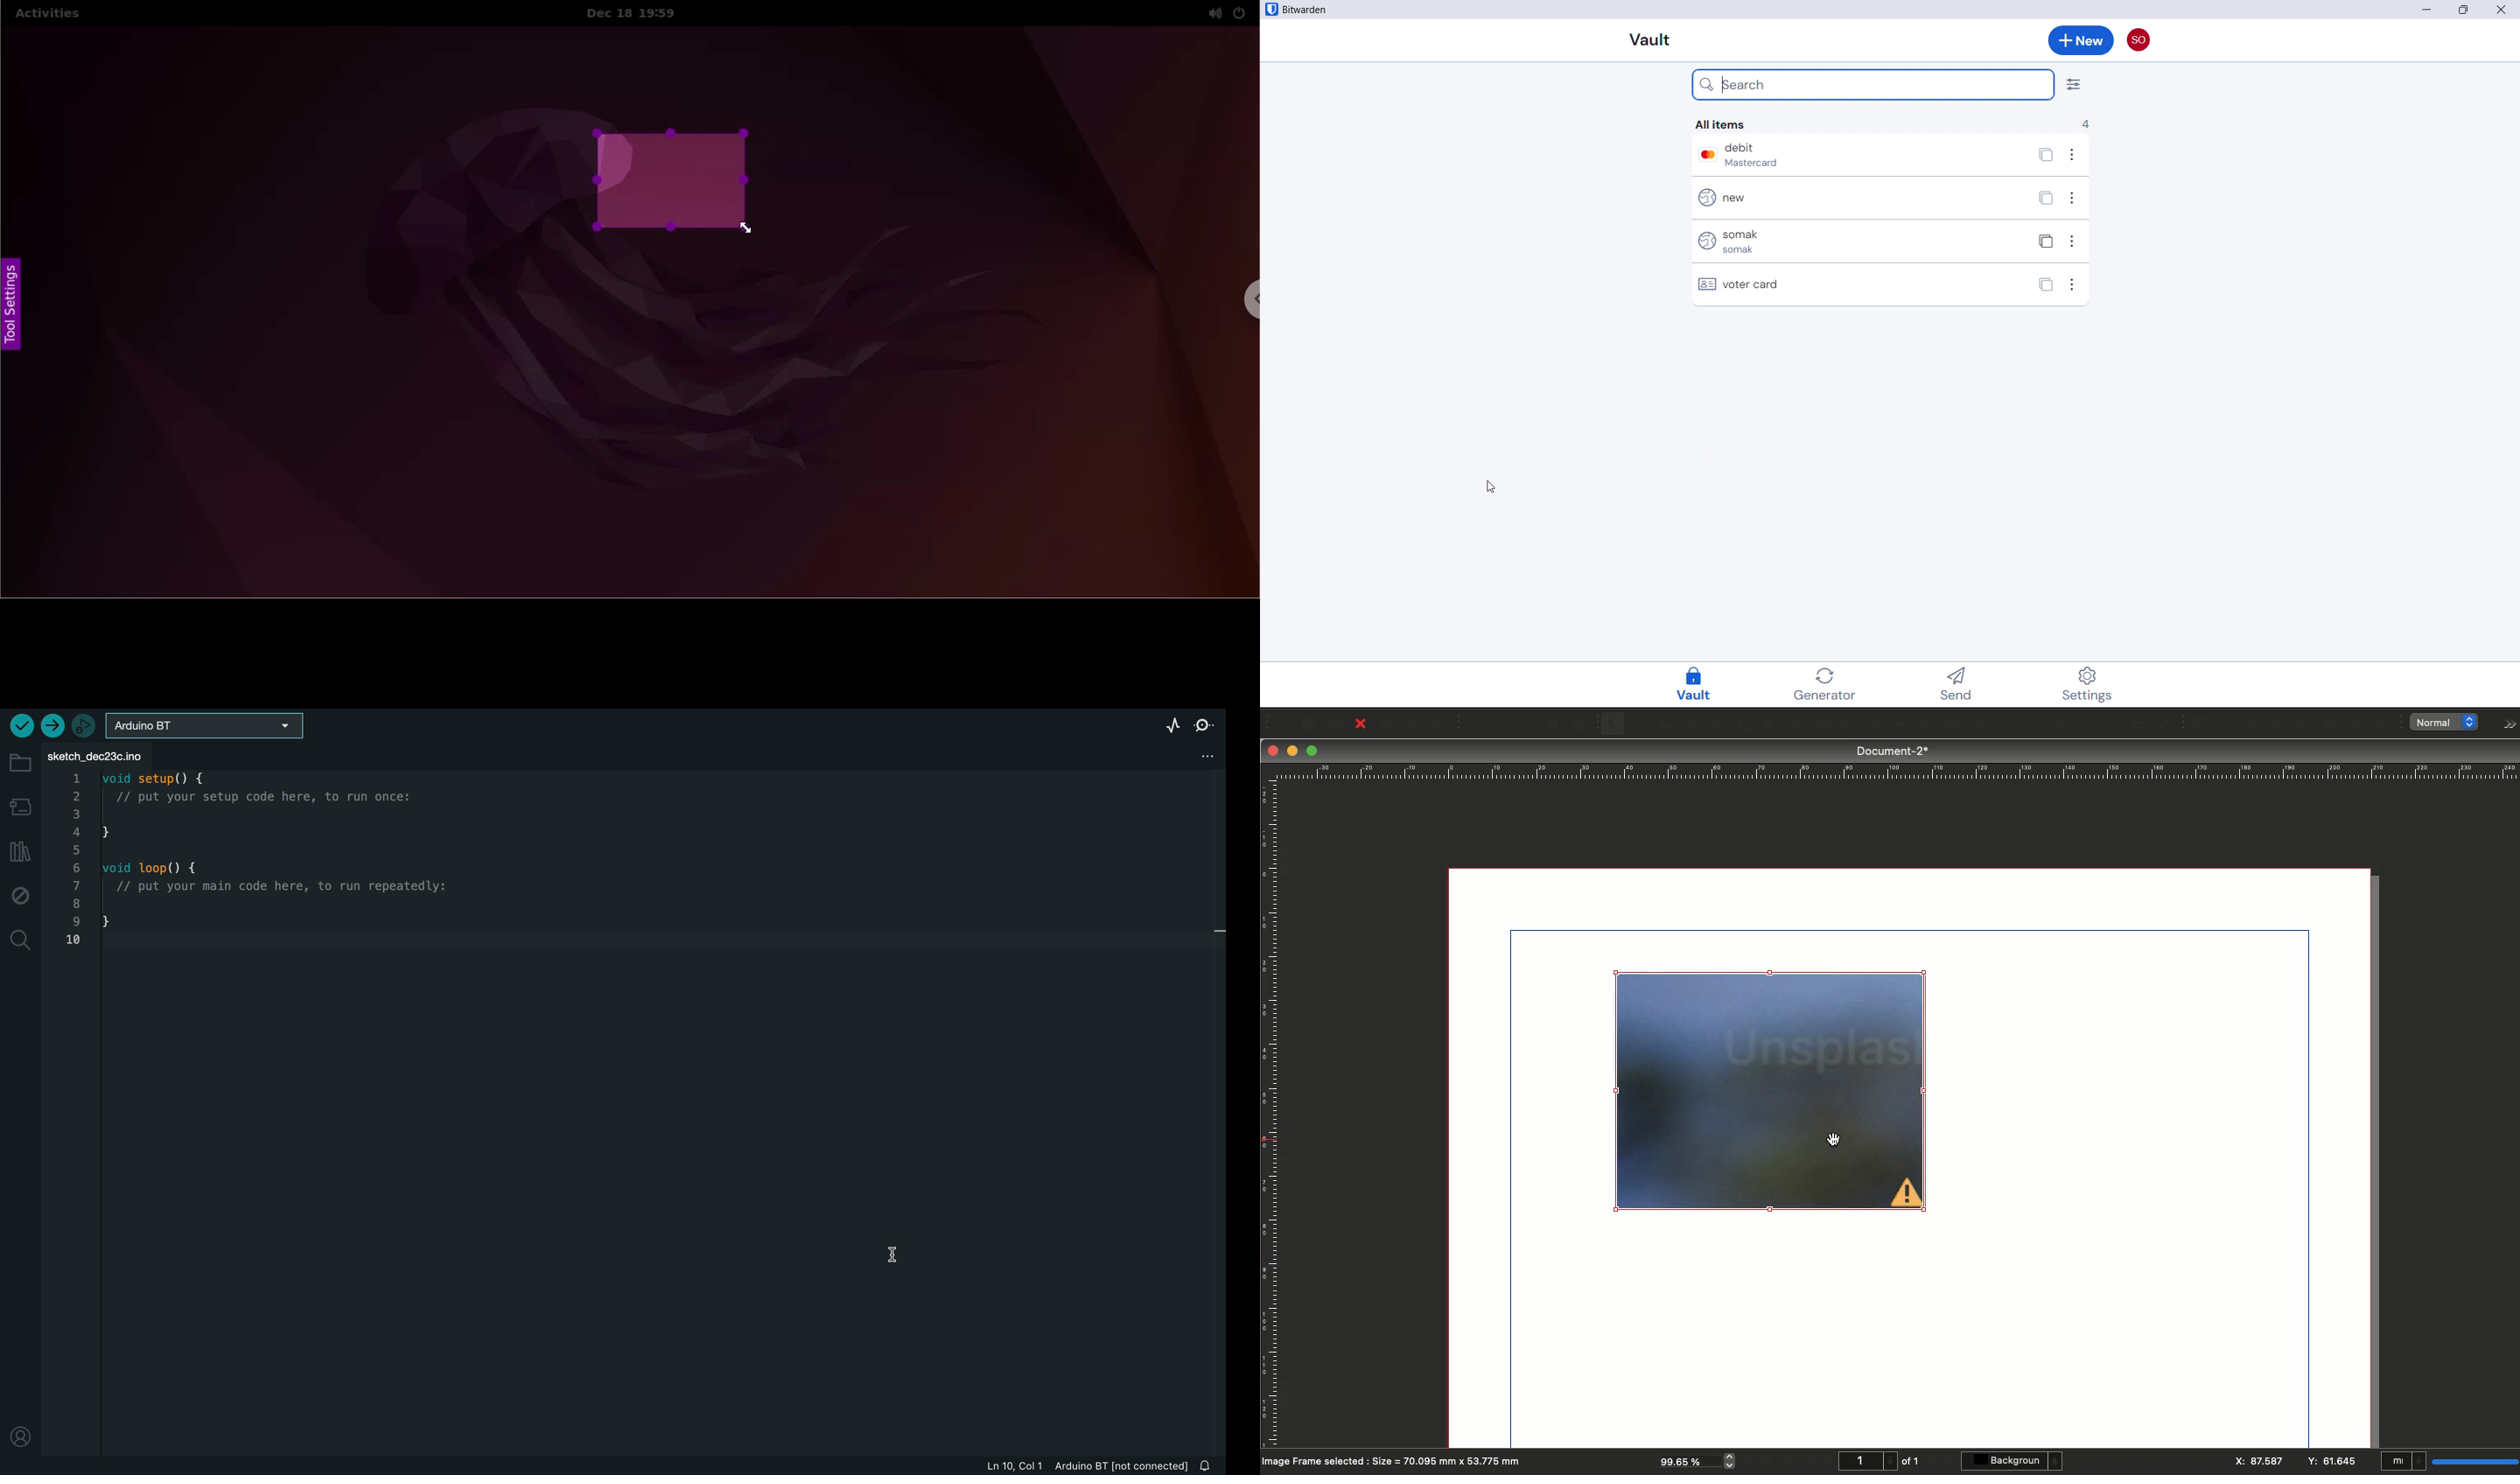 This screenshot has height=1484, width=2520. Describe the element at coordinates (1388, 724) in the screenshot. I see `Print` at that location.